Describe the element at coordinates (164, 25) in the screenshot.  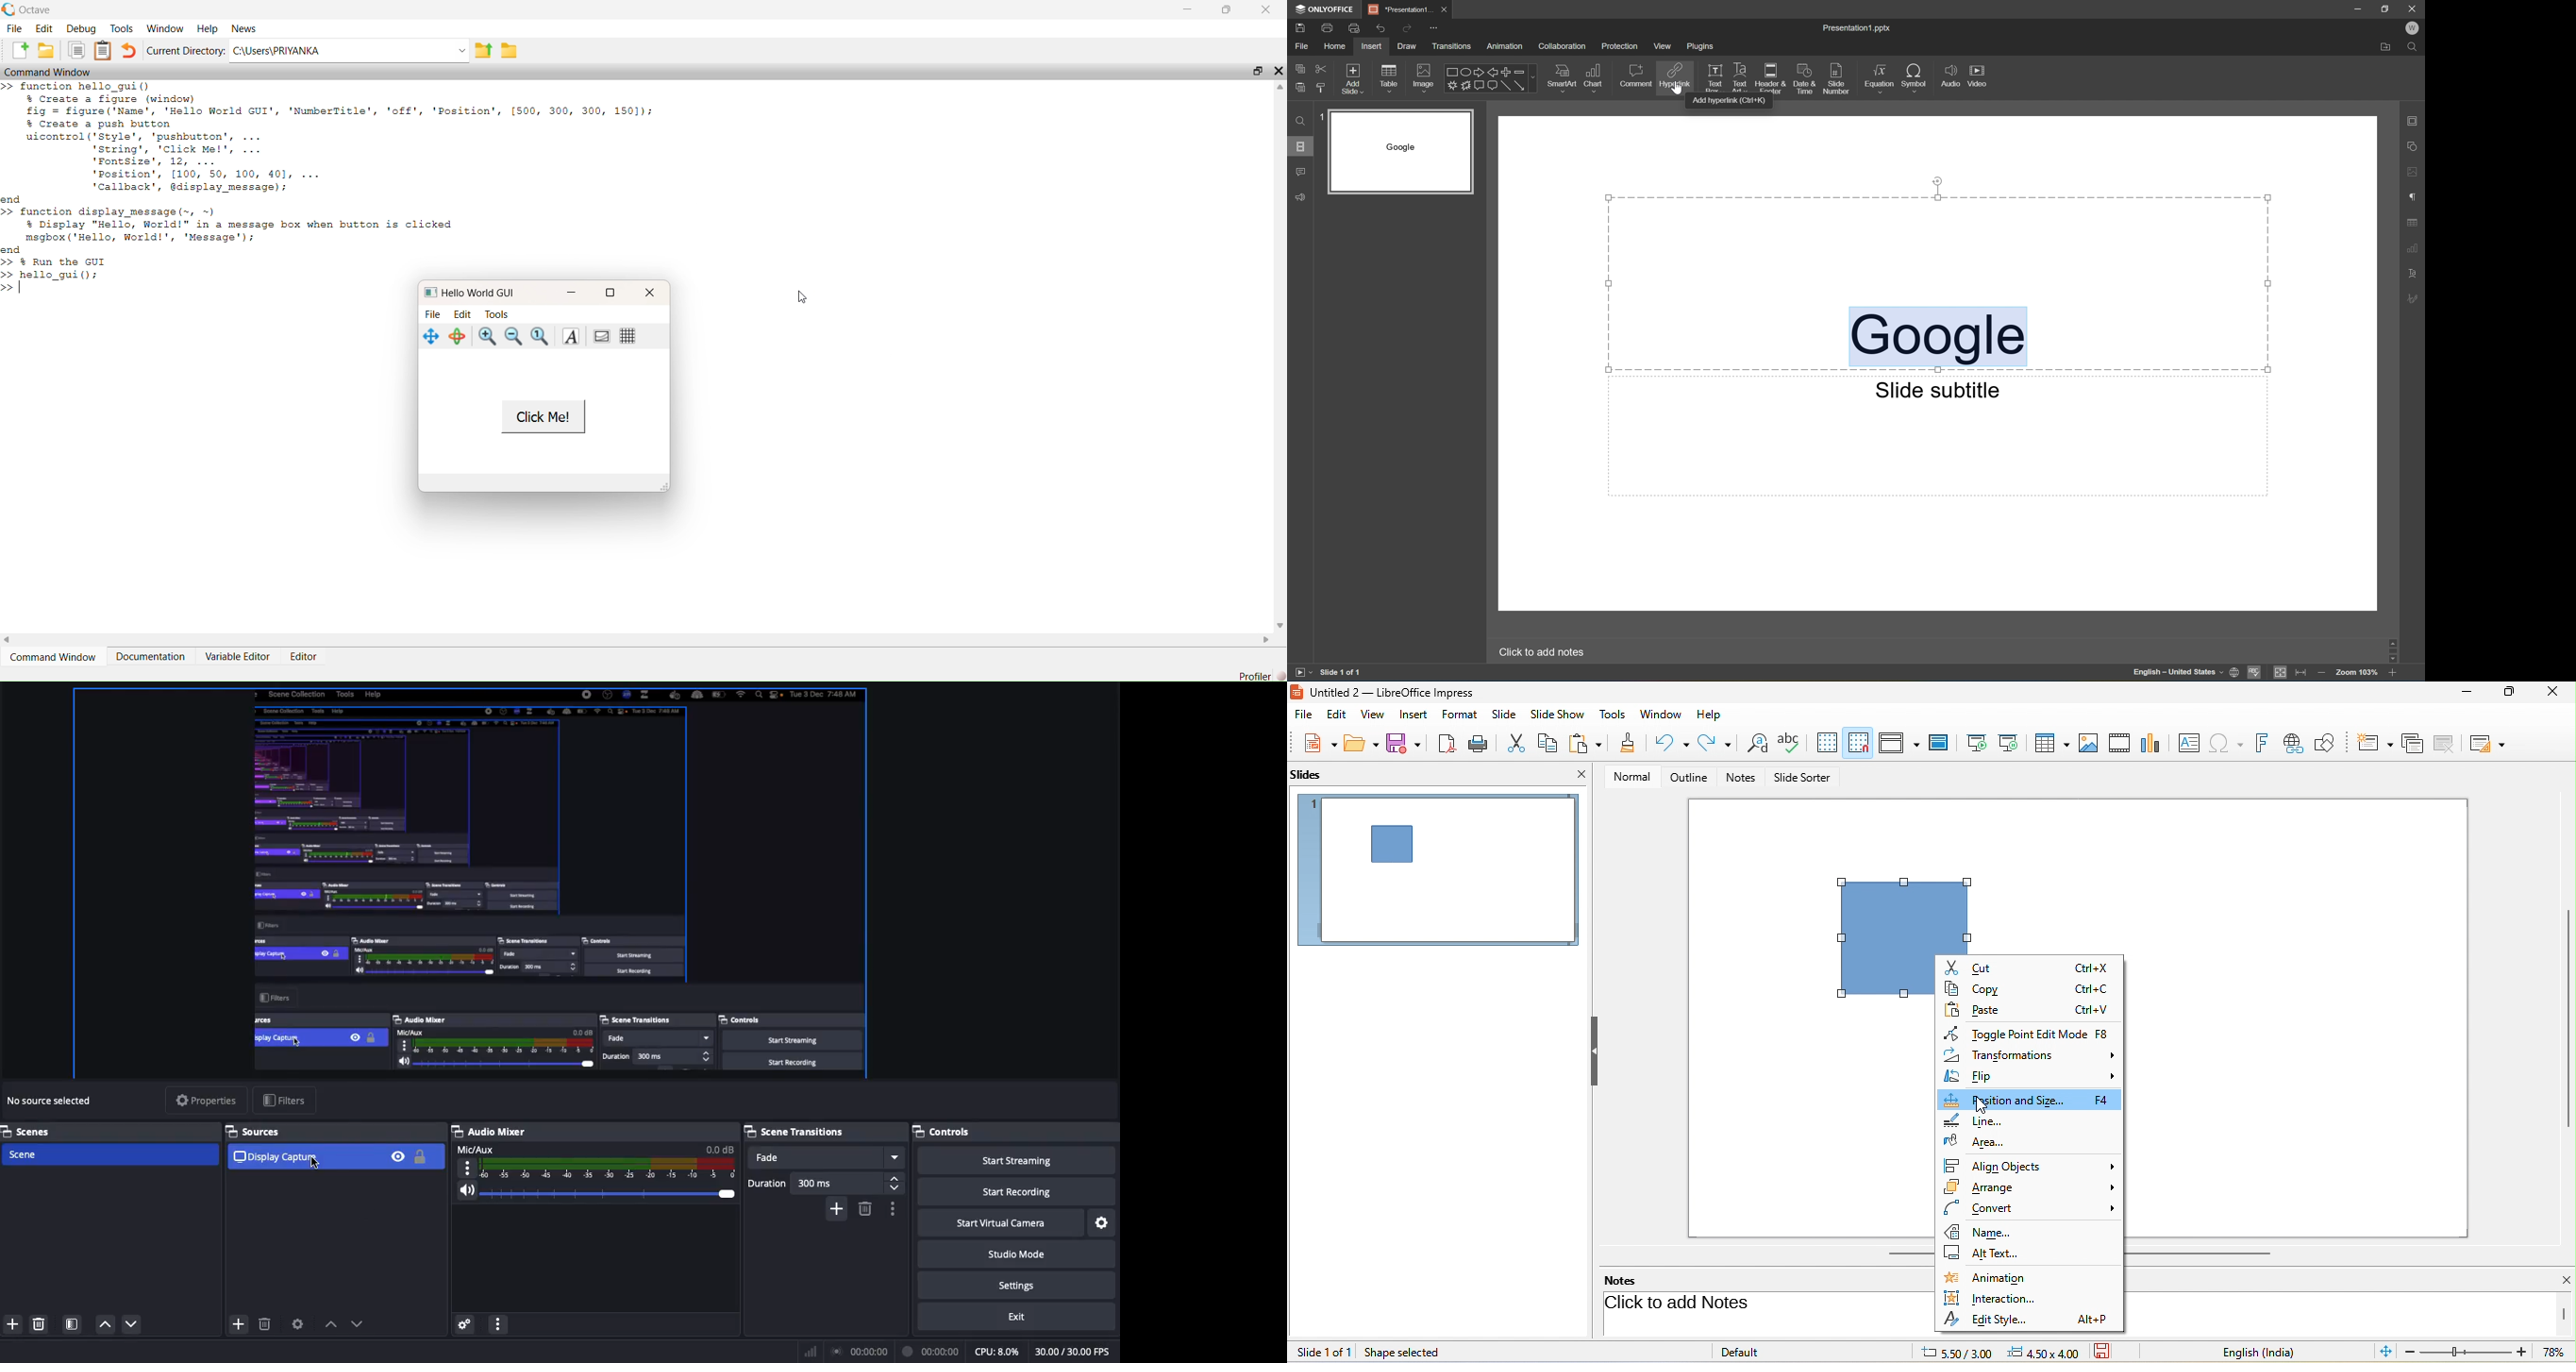
I see `‘Window` at that location.